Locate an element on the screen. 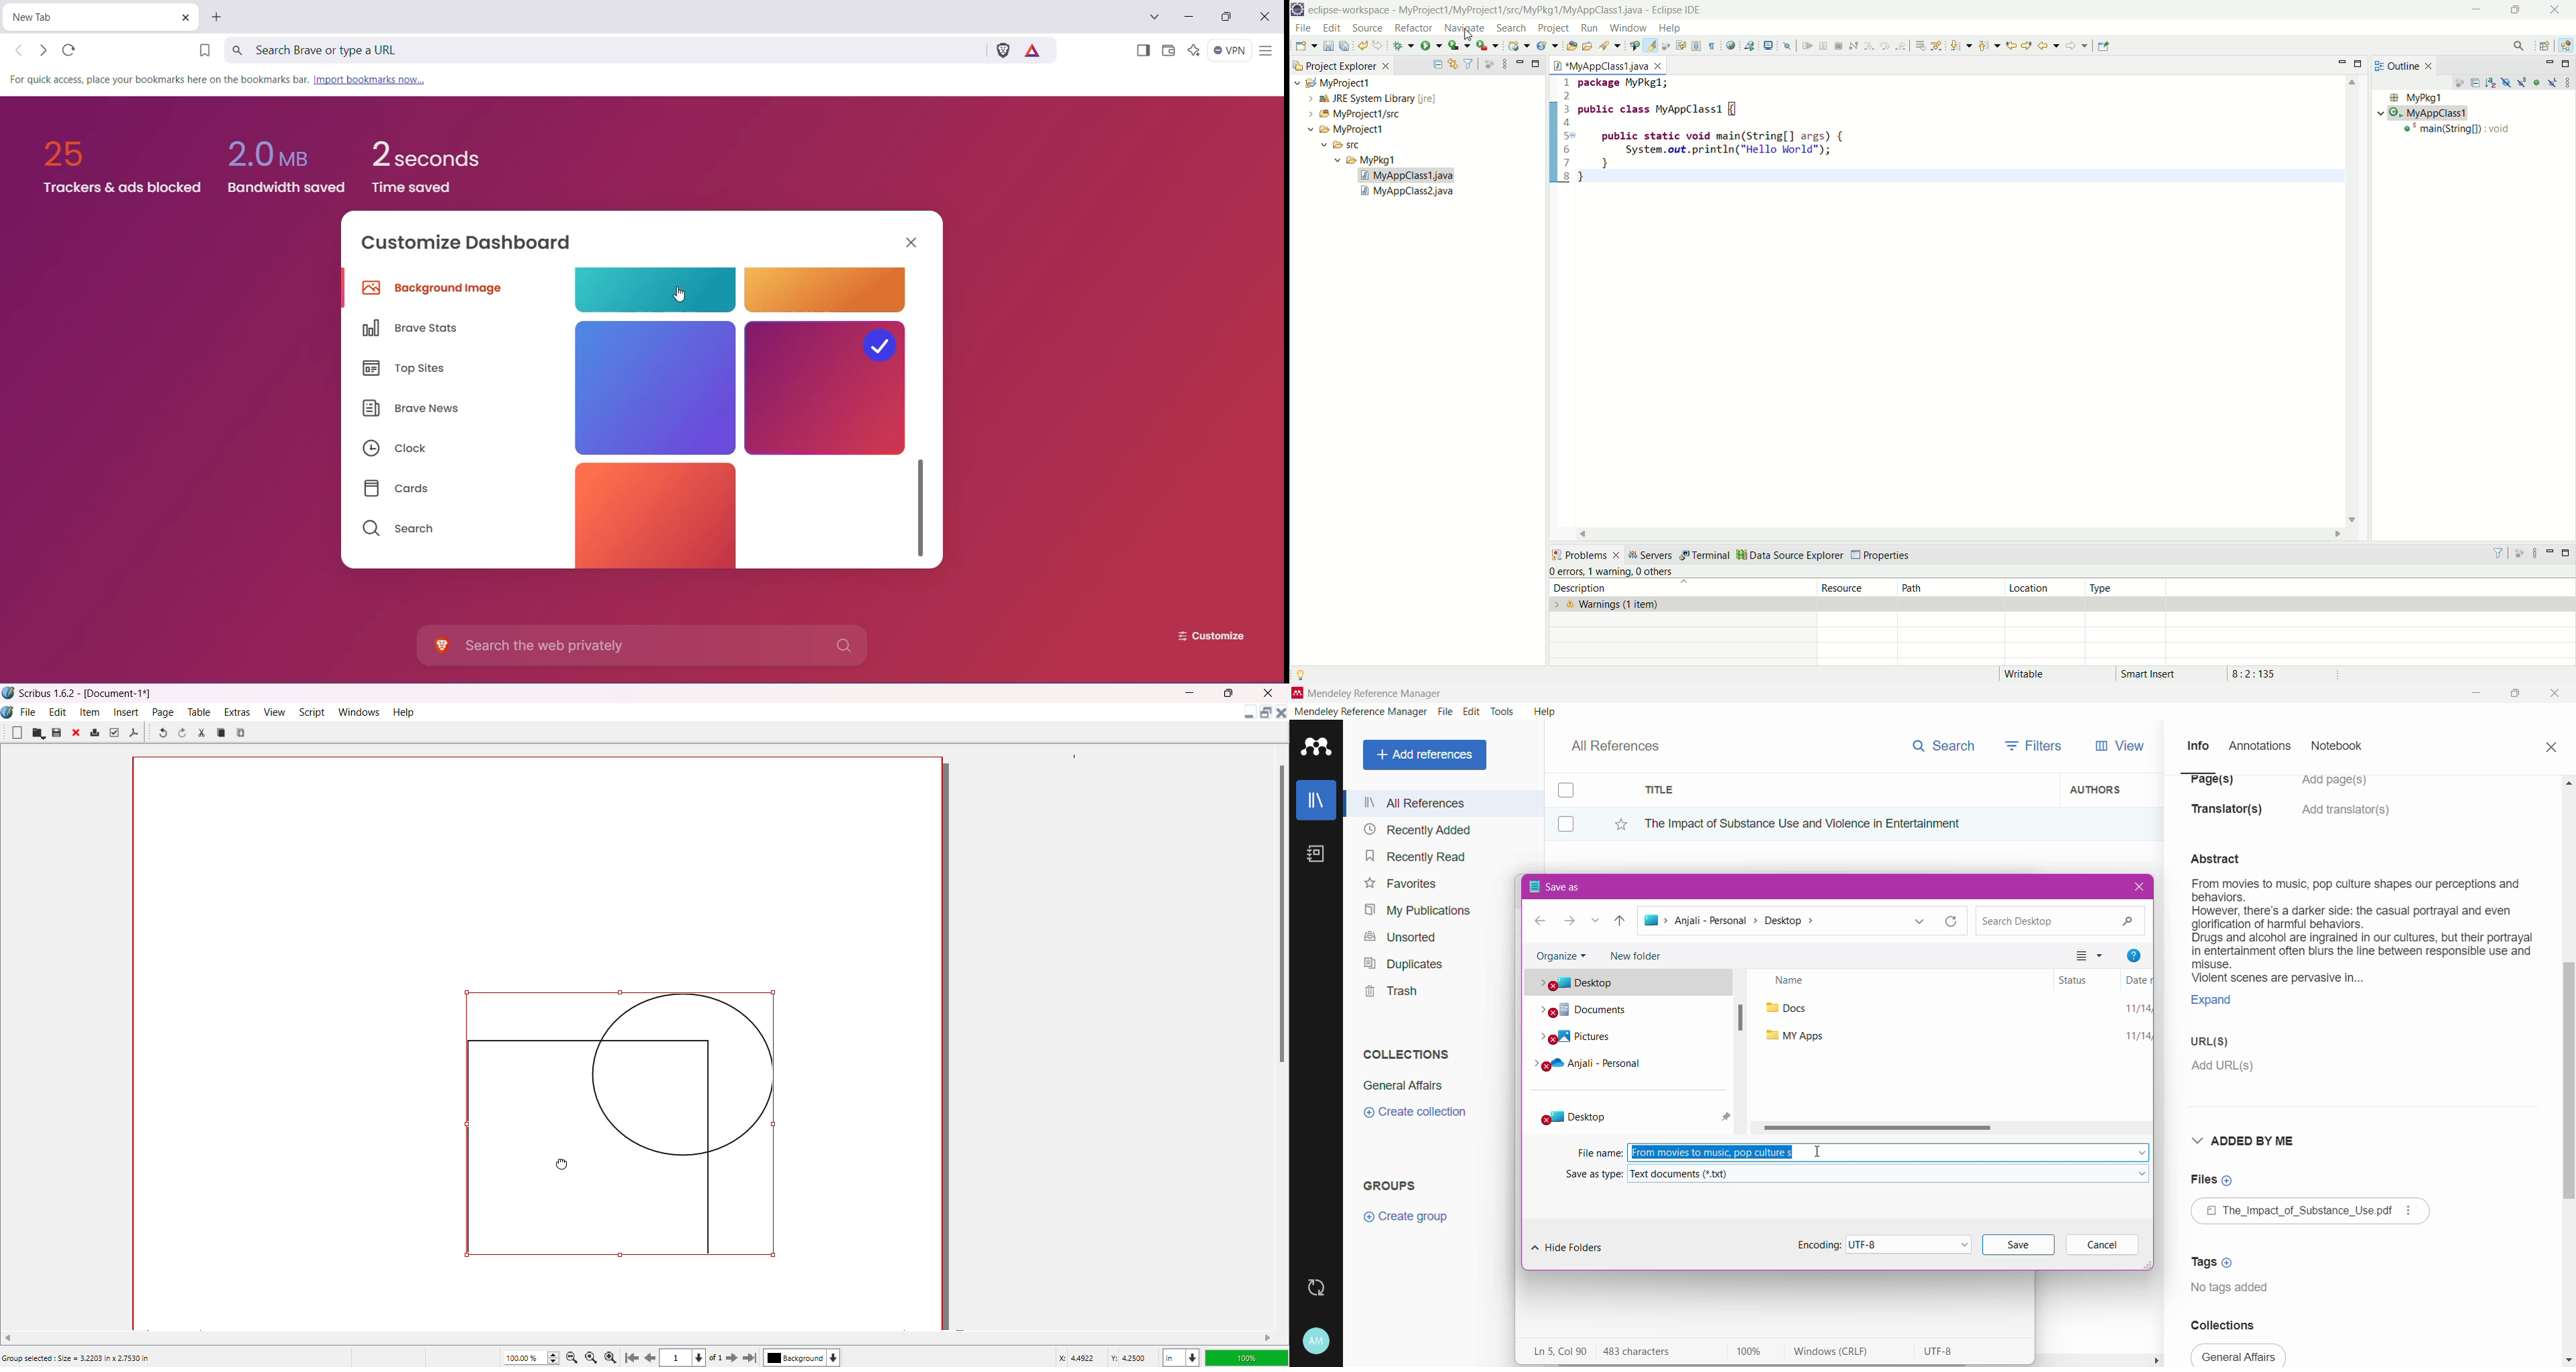  Cursor is located at coordinates (561, 1165).